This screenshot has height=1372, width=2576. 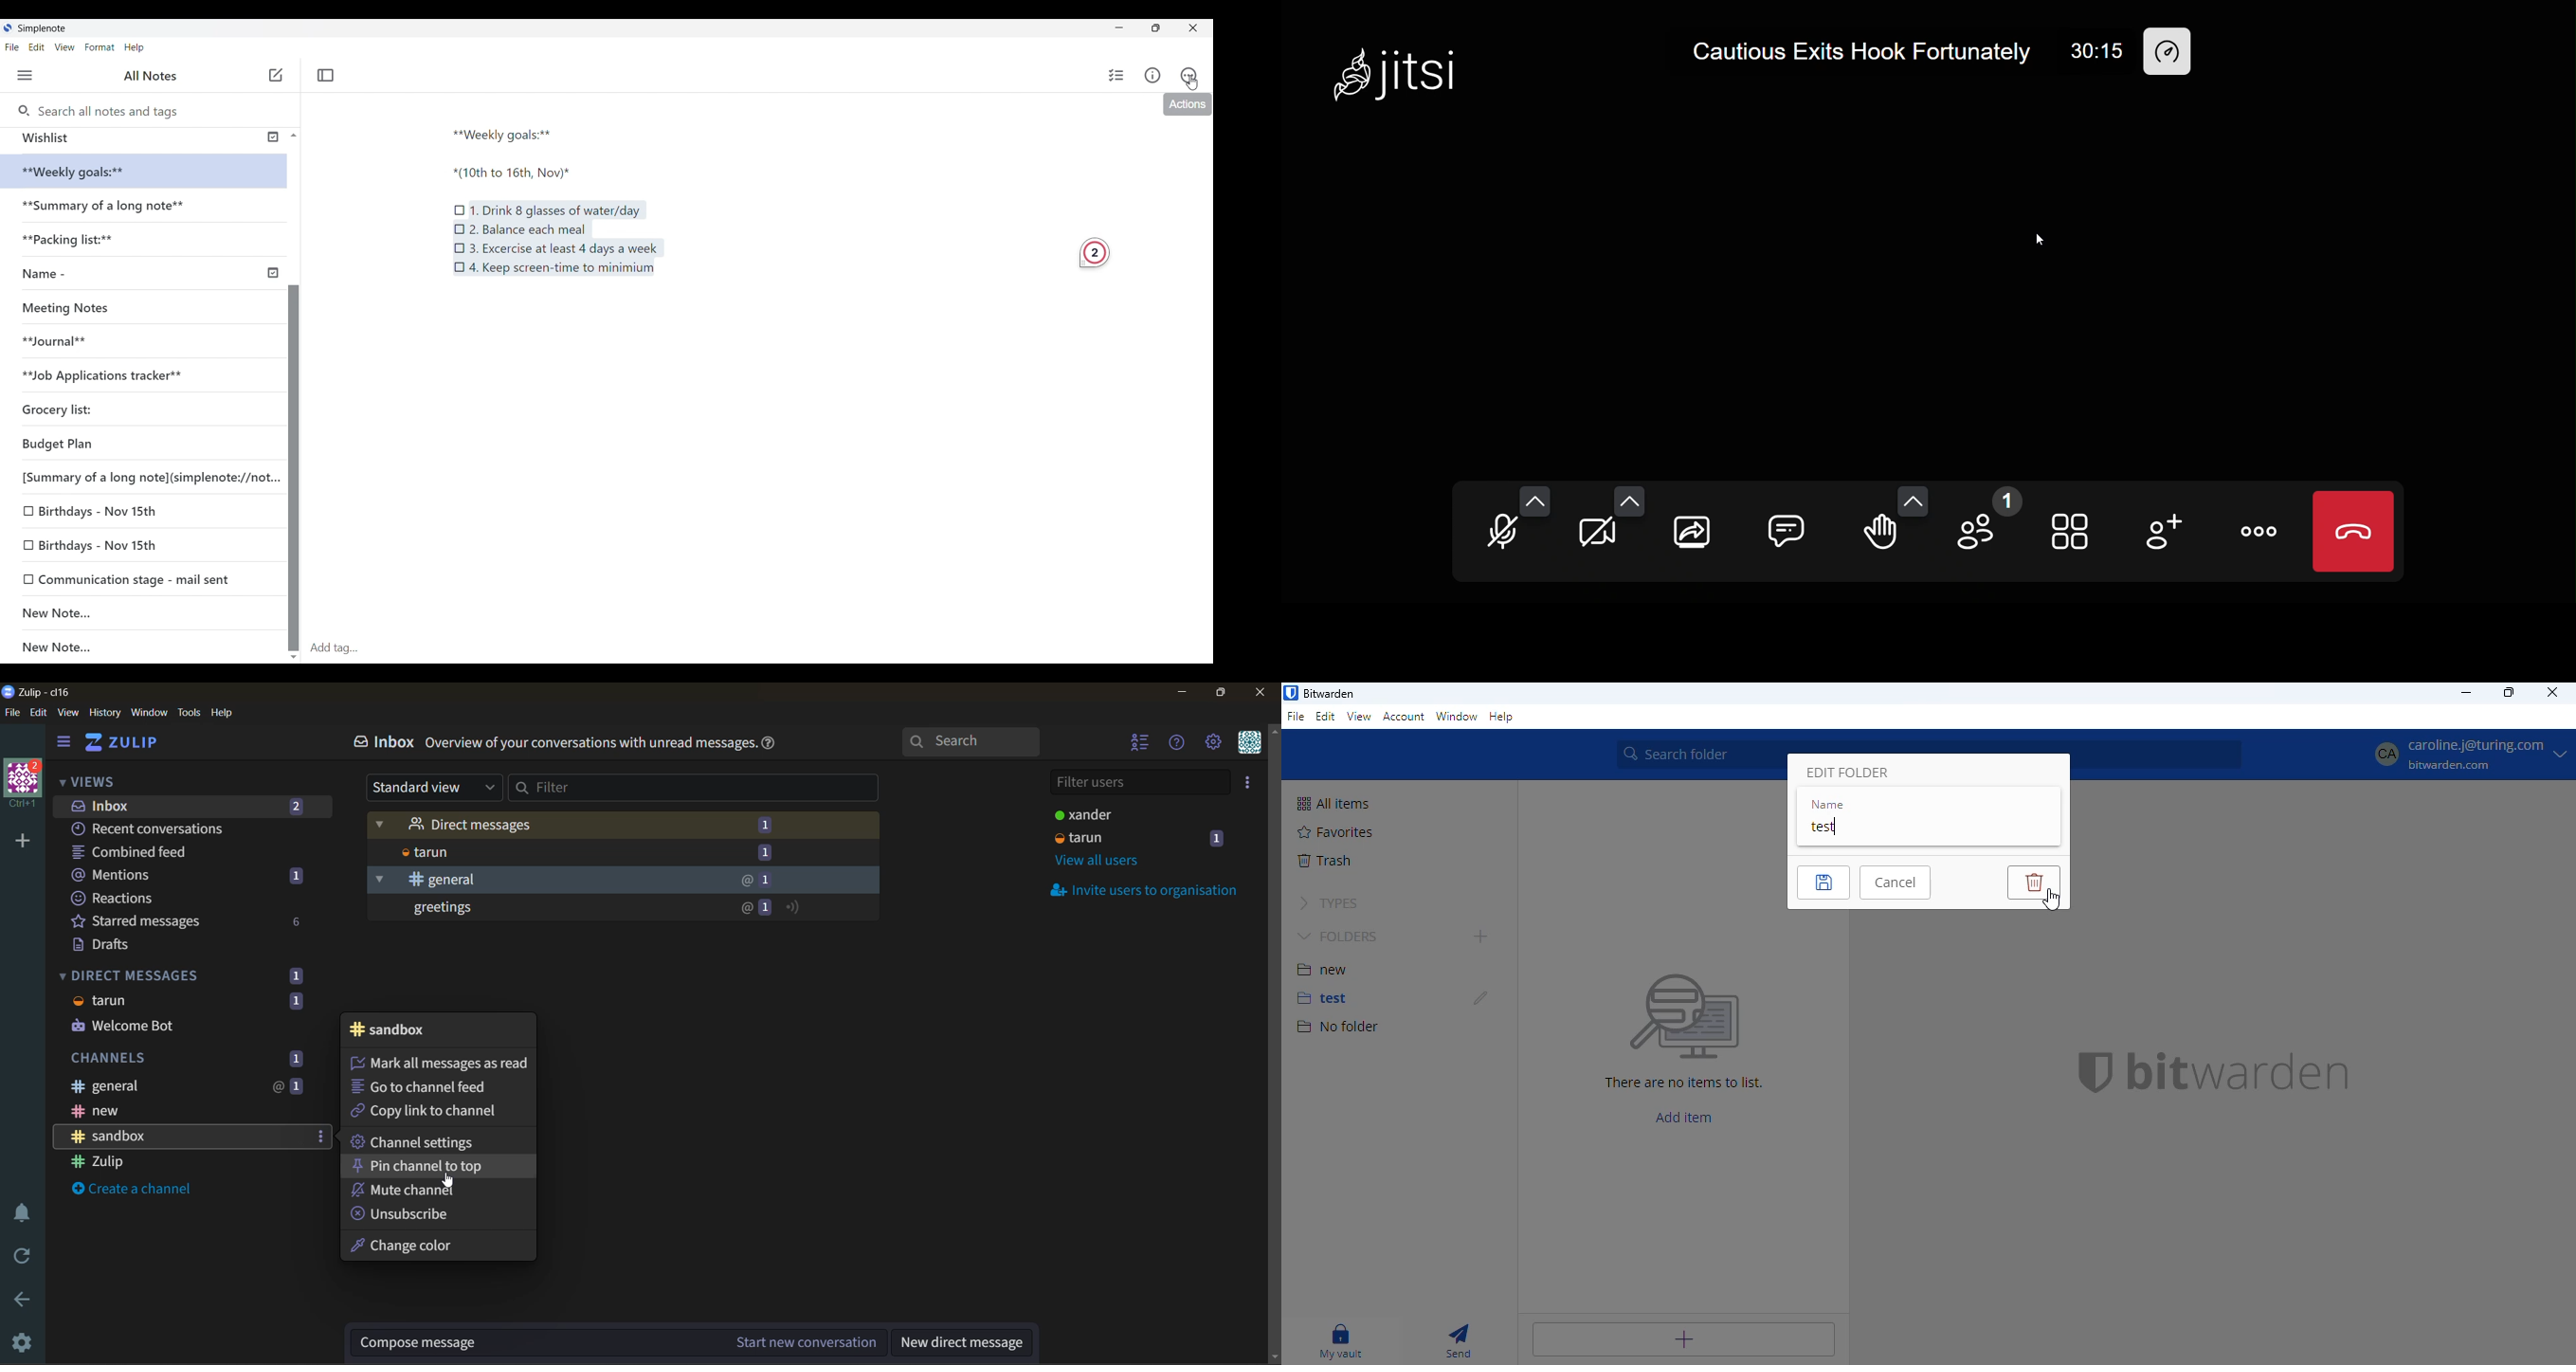 I want to click on search, so click(x=969, y=743).